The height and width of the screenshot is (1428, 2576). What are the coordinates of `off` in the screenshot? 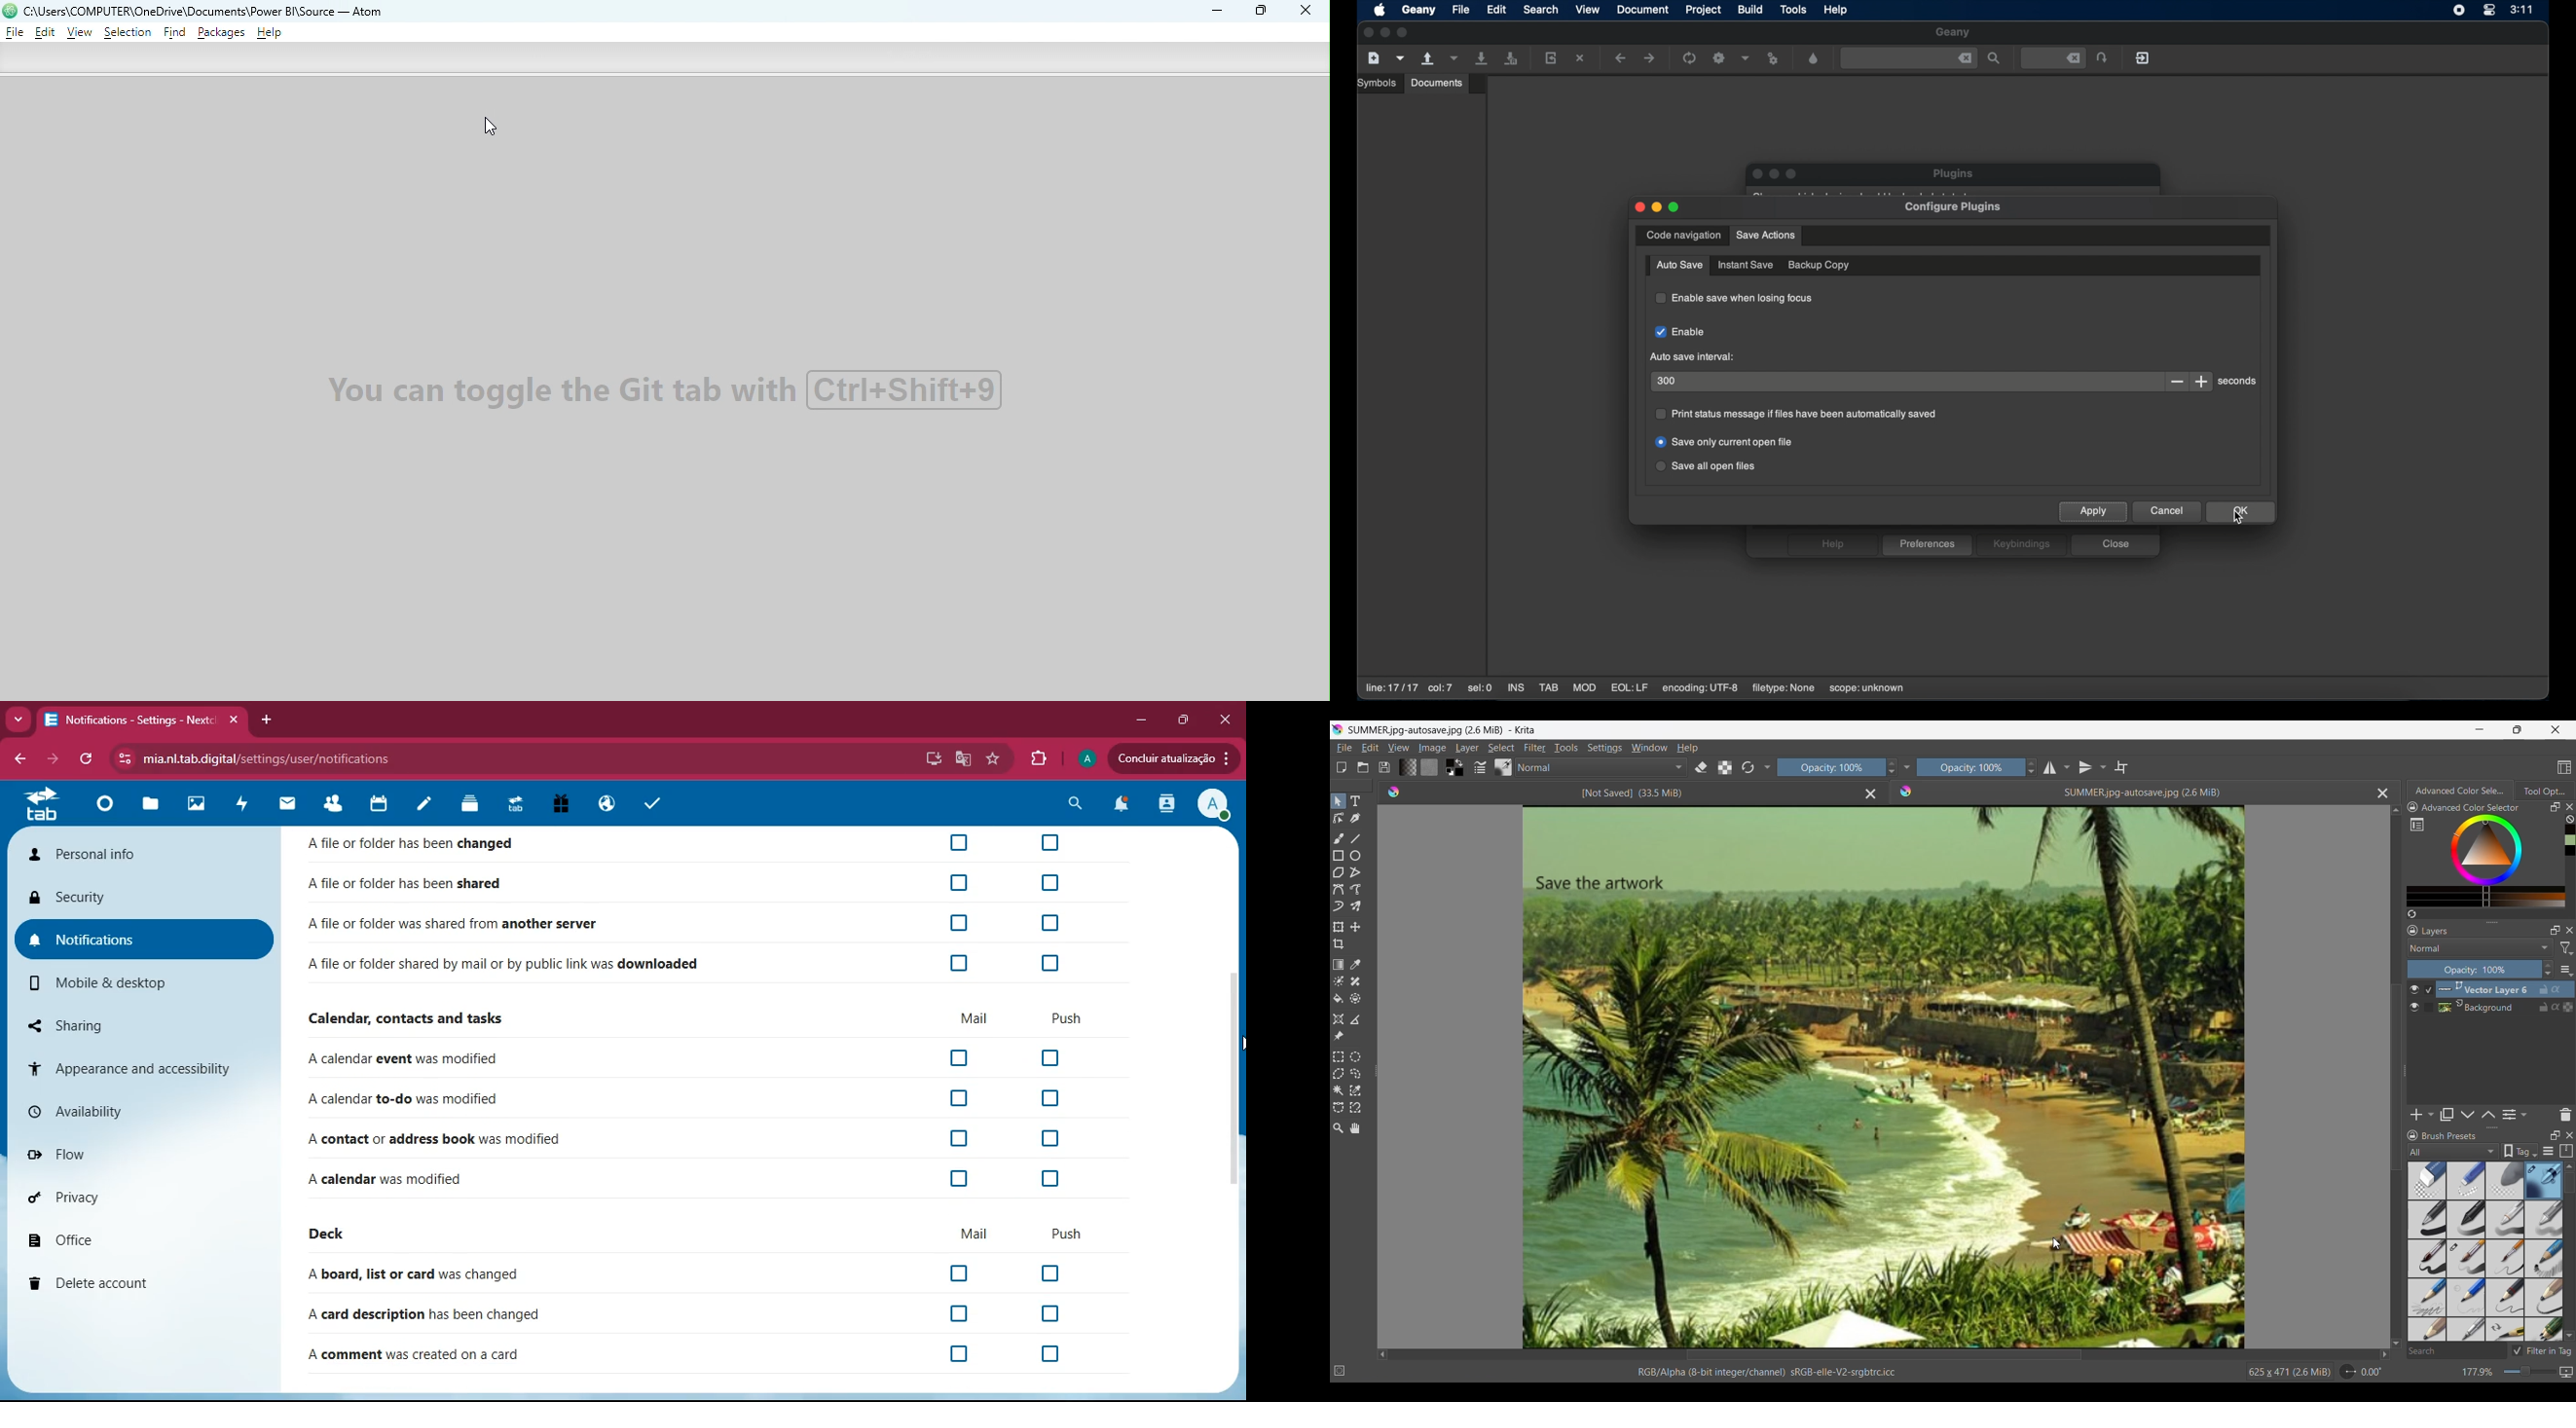 It's located at (965, 1354).